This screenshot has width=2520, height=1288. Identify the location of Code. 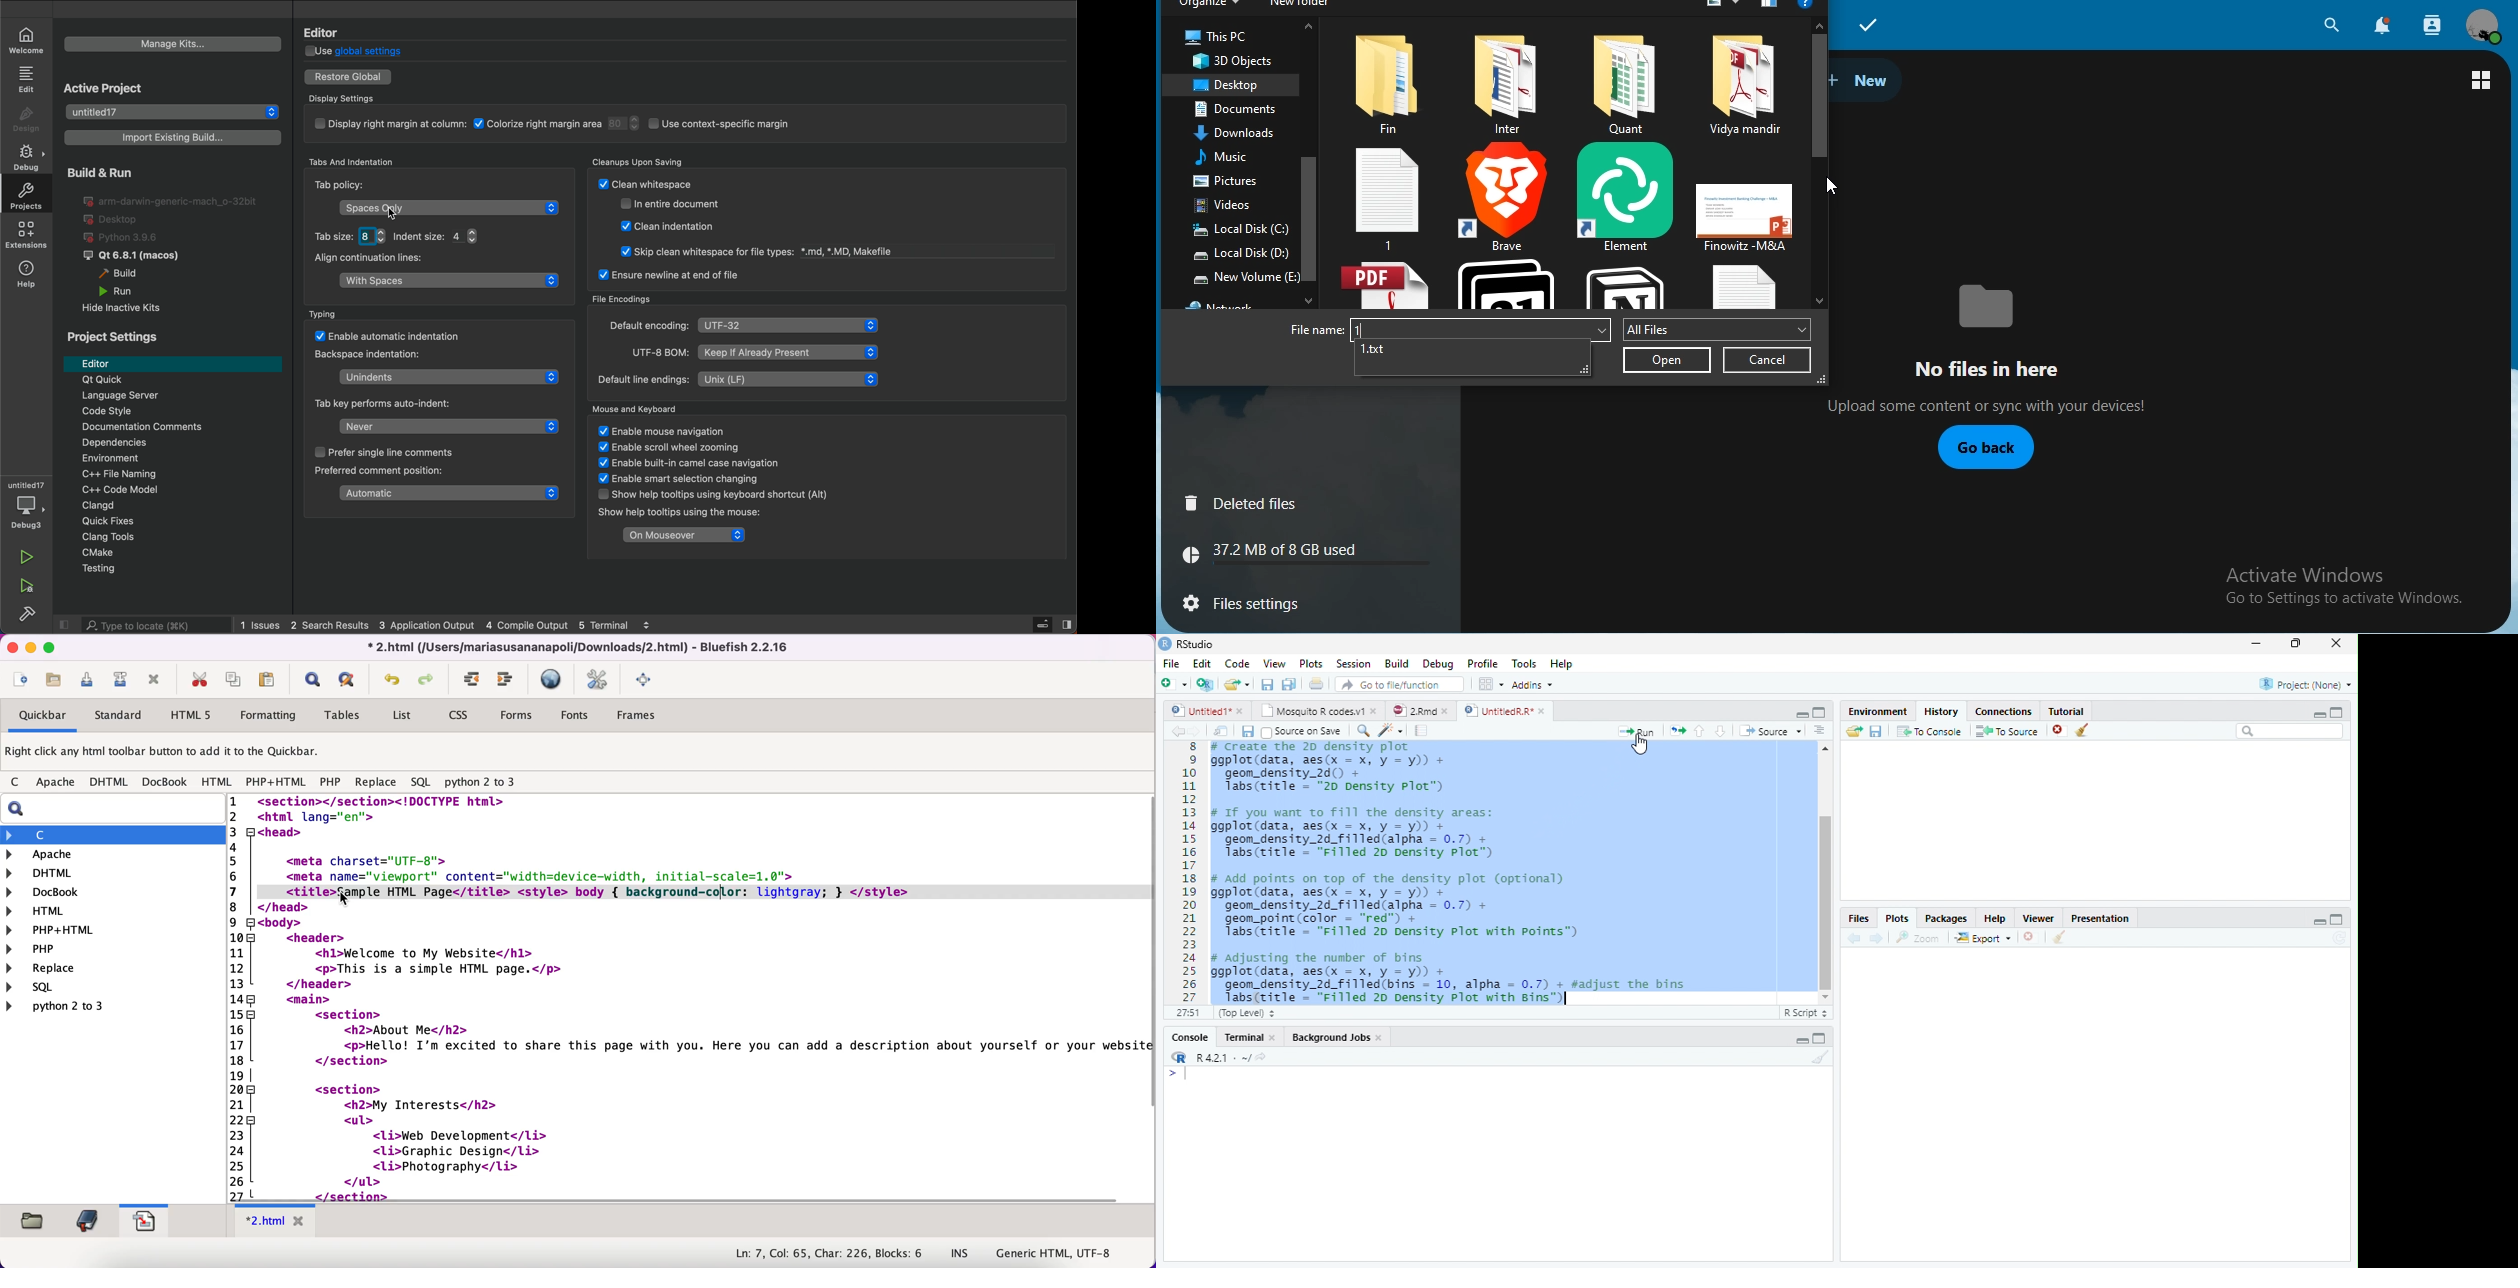
(1239, 665).